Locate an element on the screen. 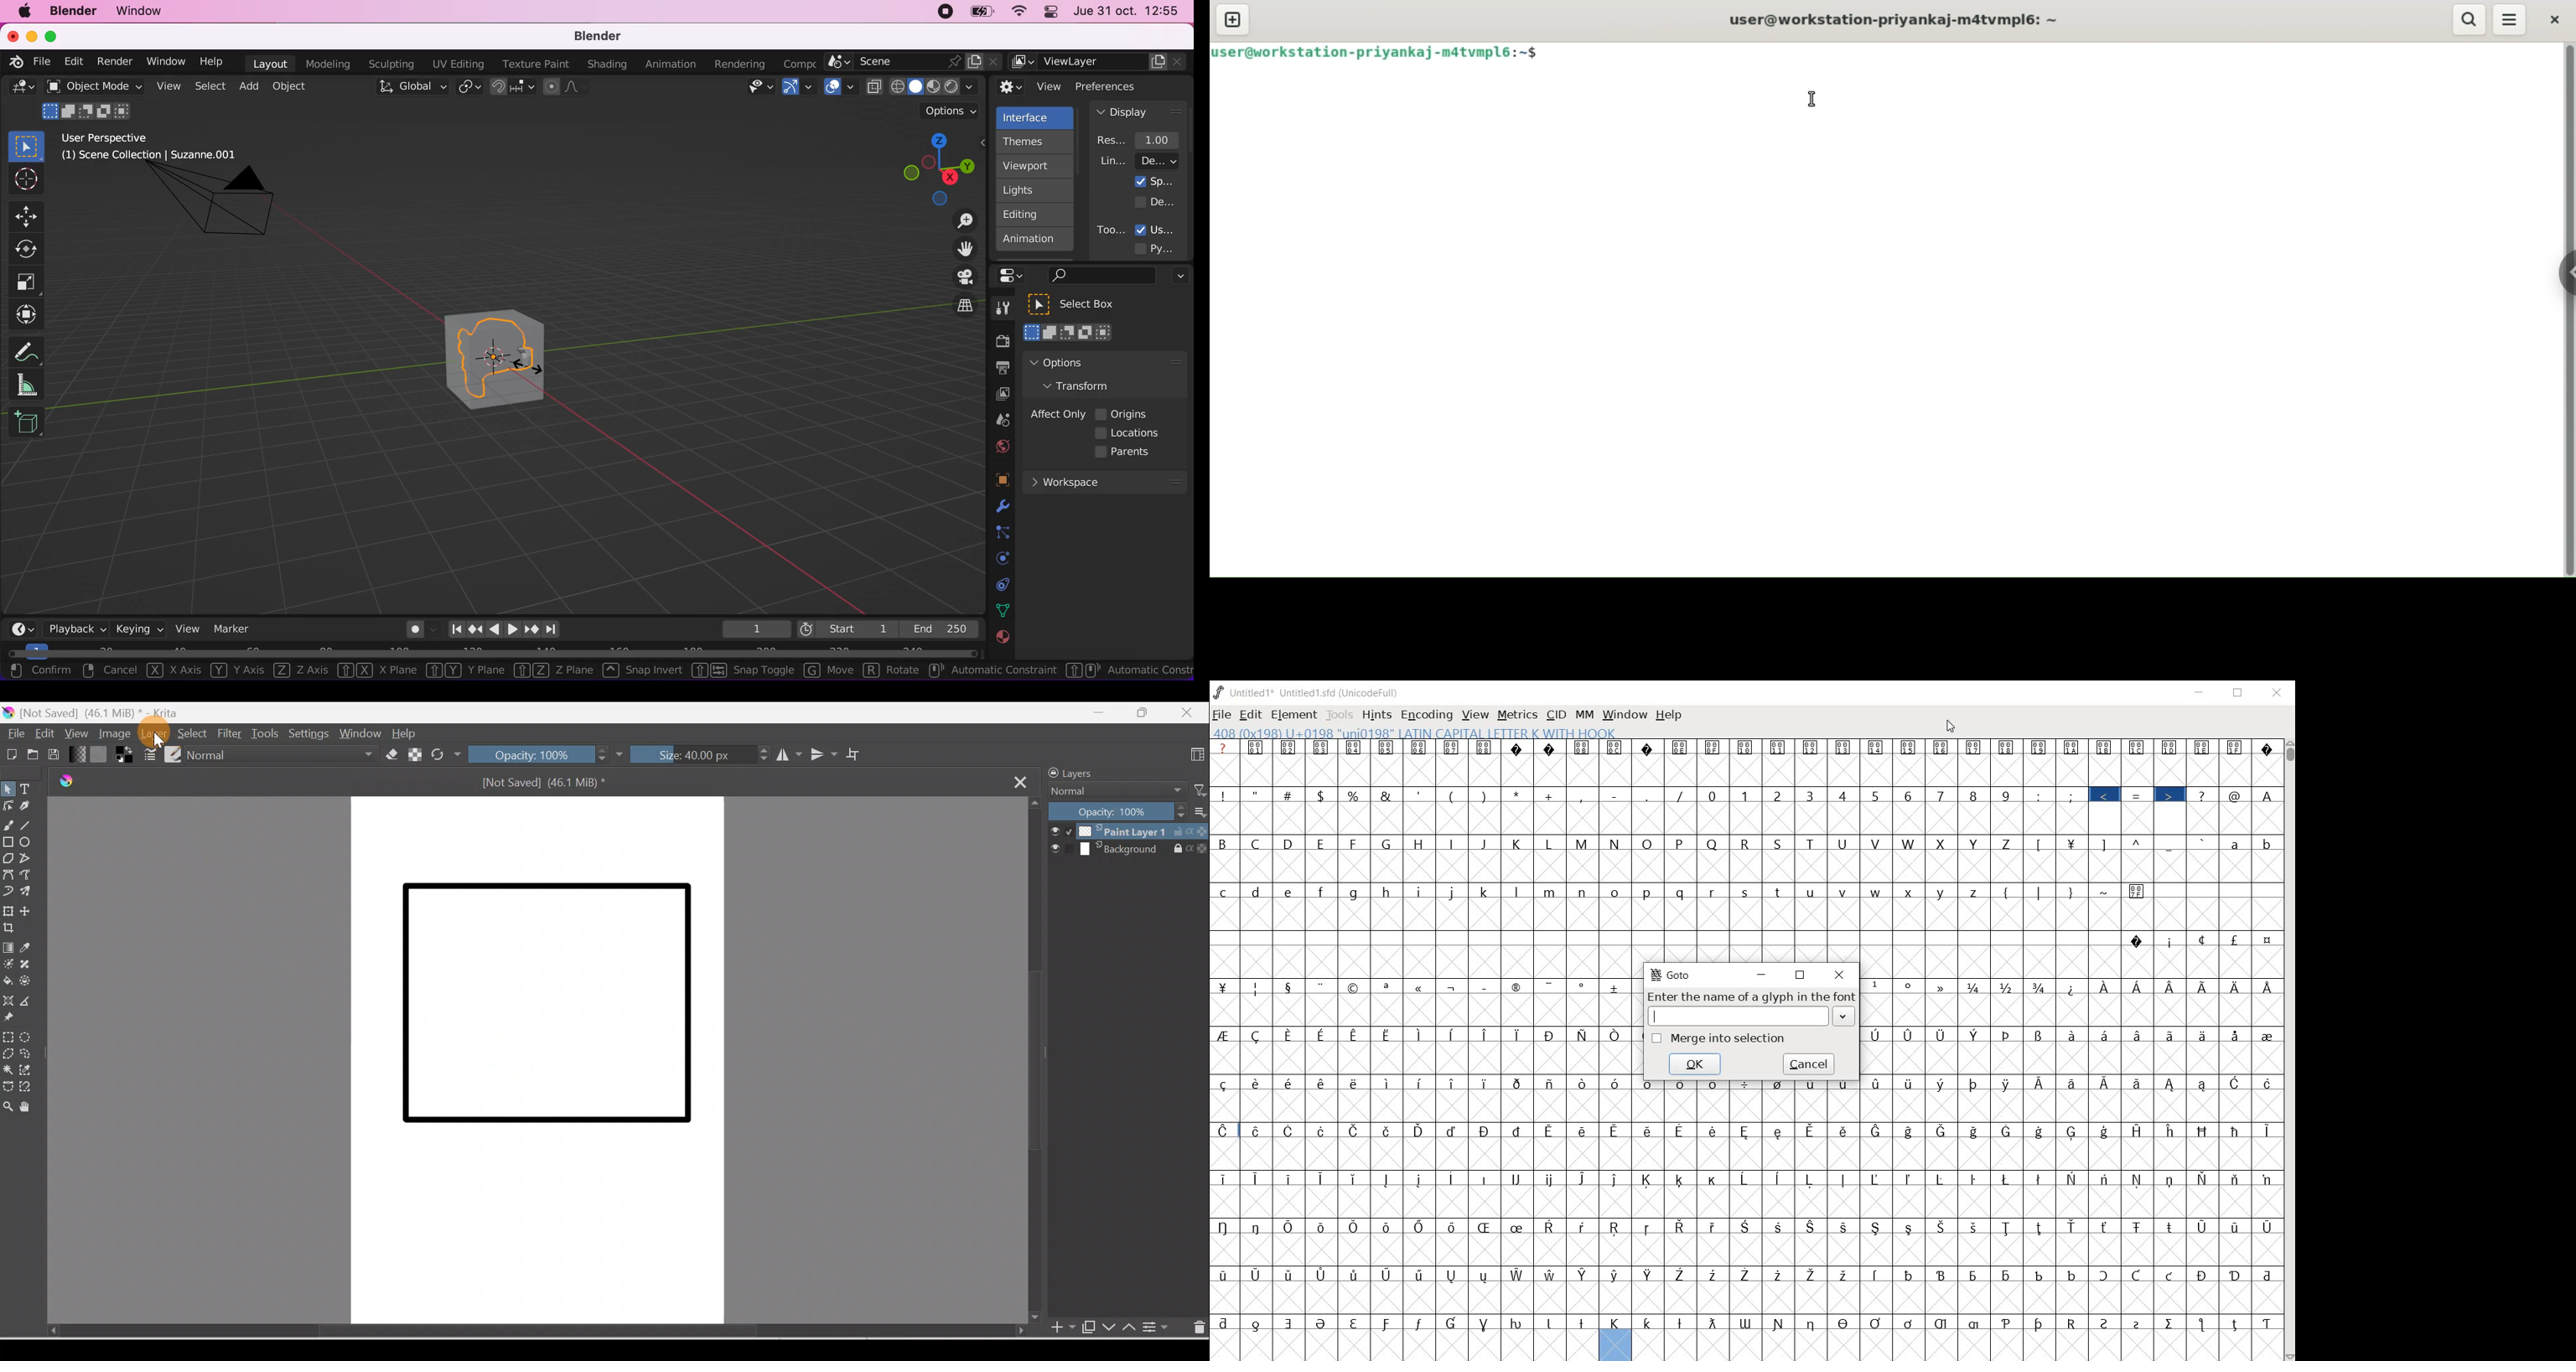  numbers 0 - 9 is located at coordinates (1859, 795).